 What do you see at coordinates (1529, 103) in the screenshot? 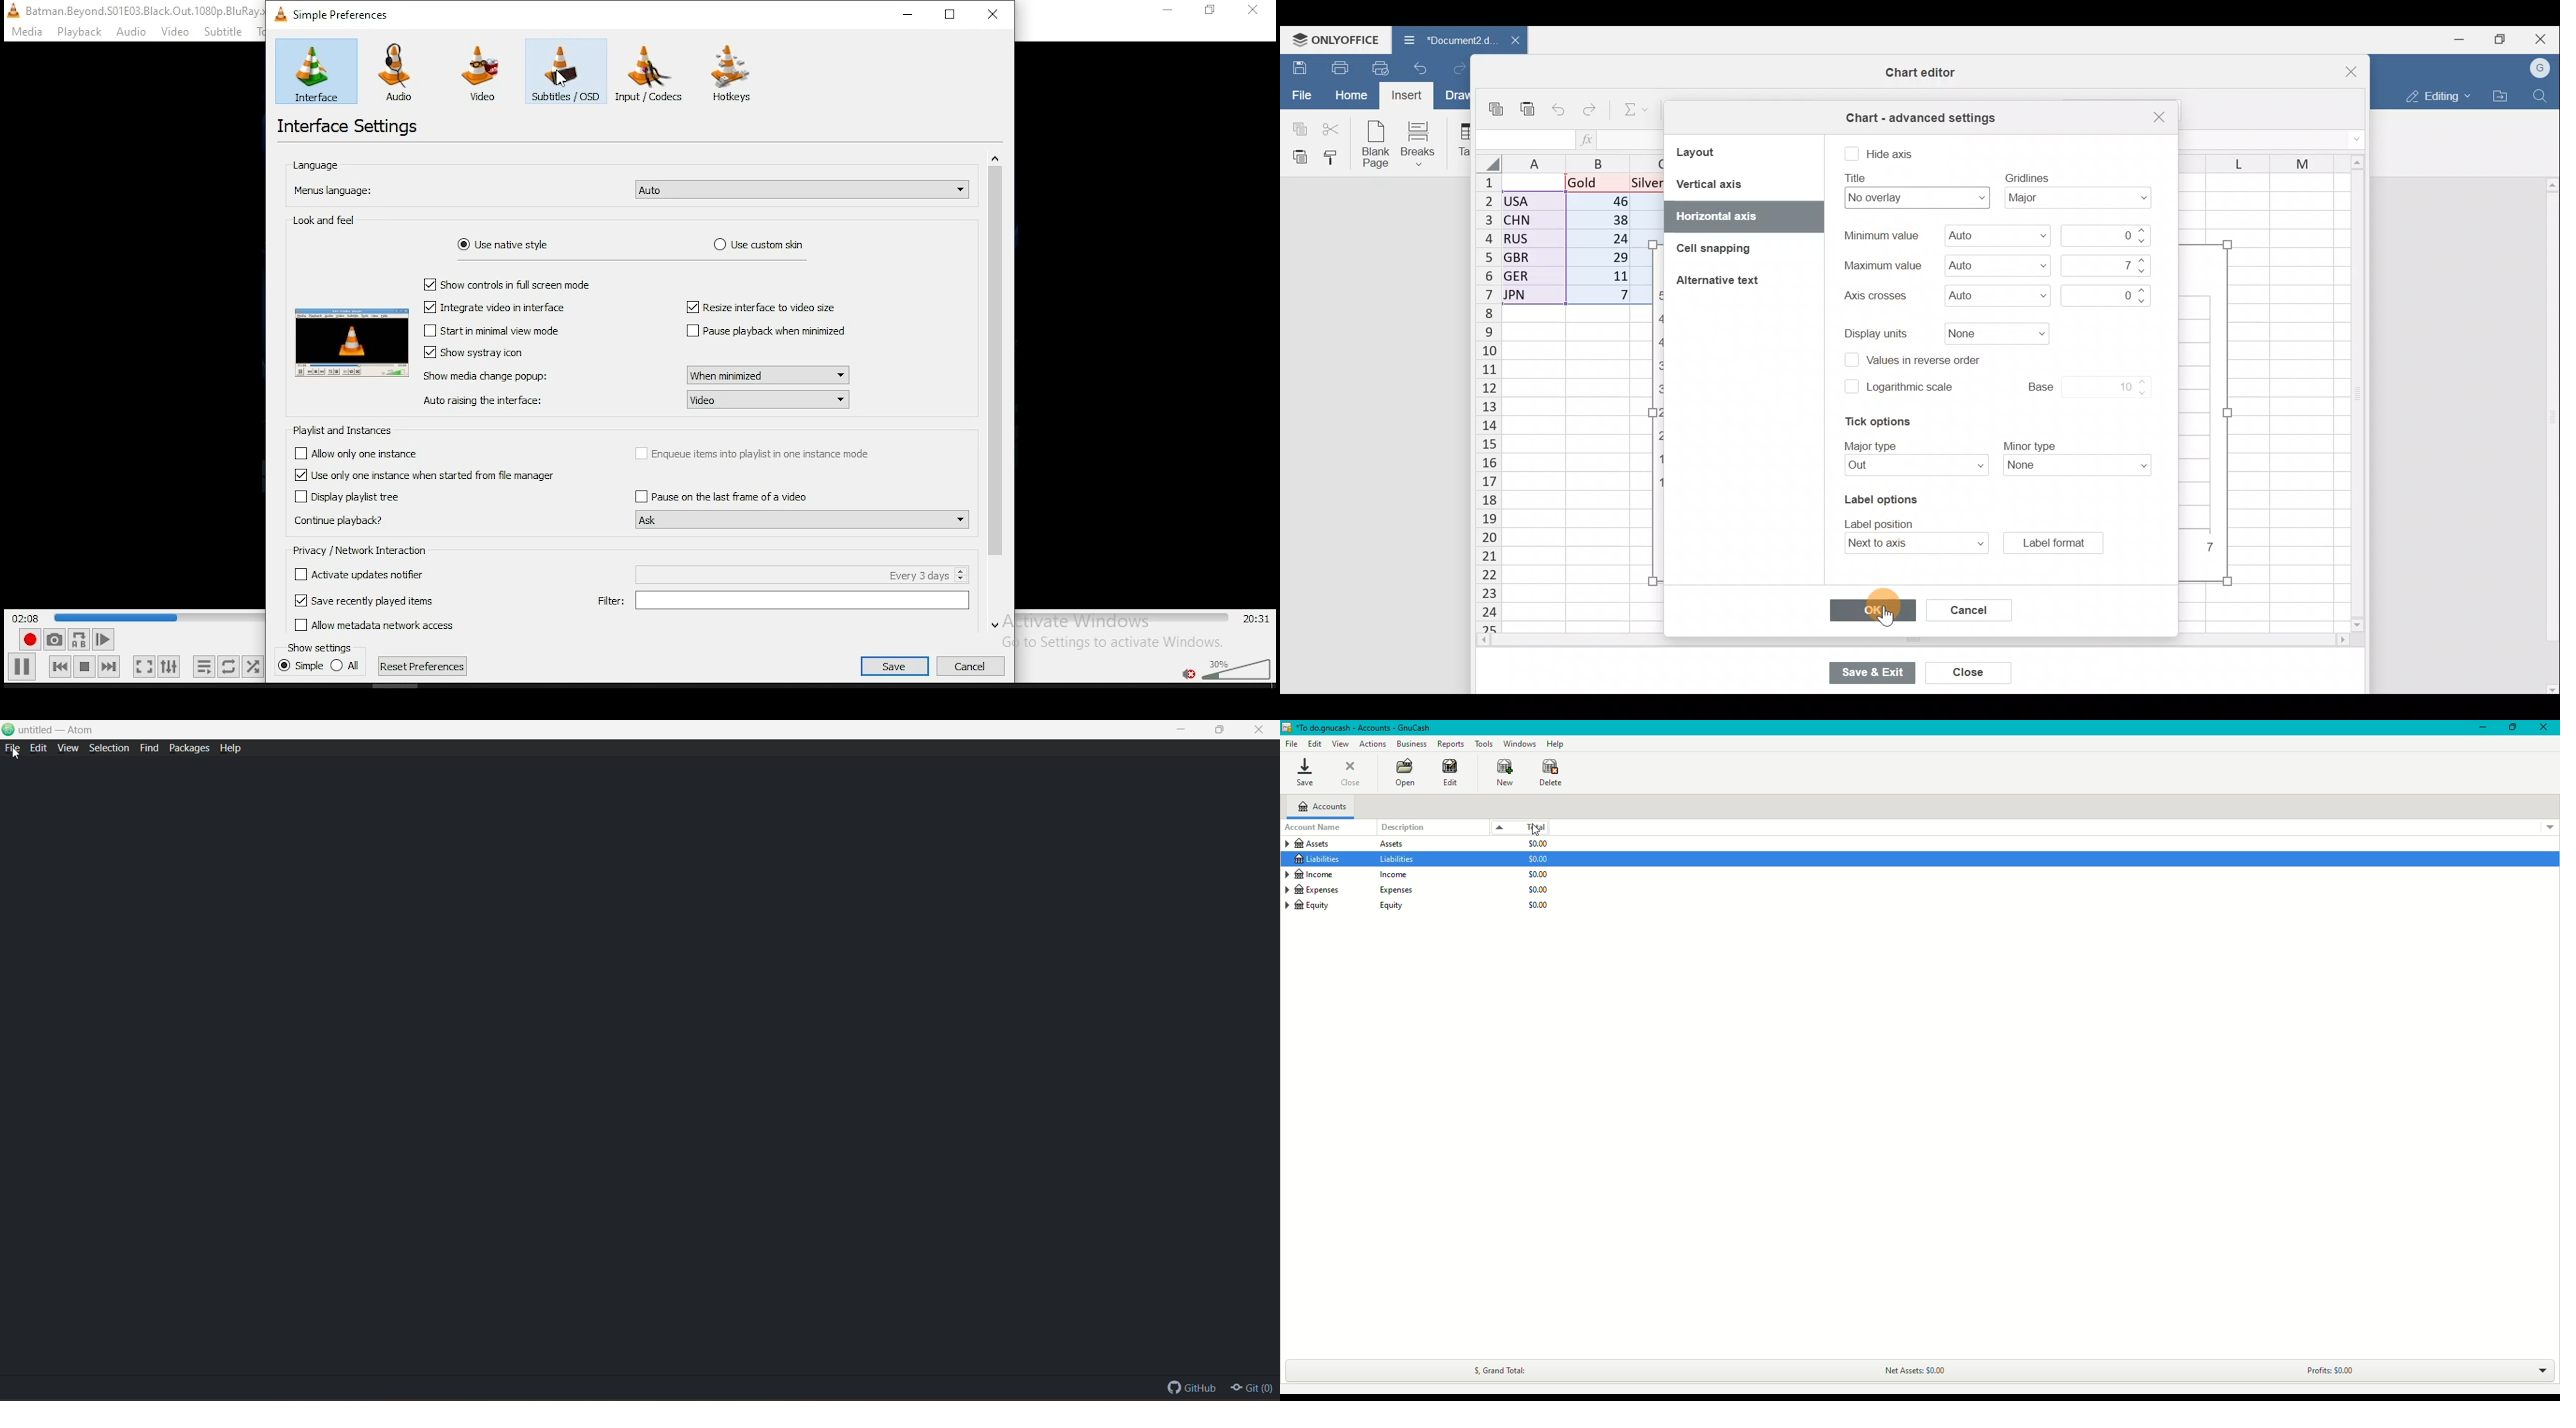
I see `Paste` at bounding box center [1529, 103].